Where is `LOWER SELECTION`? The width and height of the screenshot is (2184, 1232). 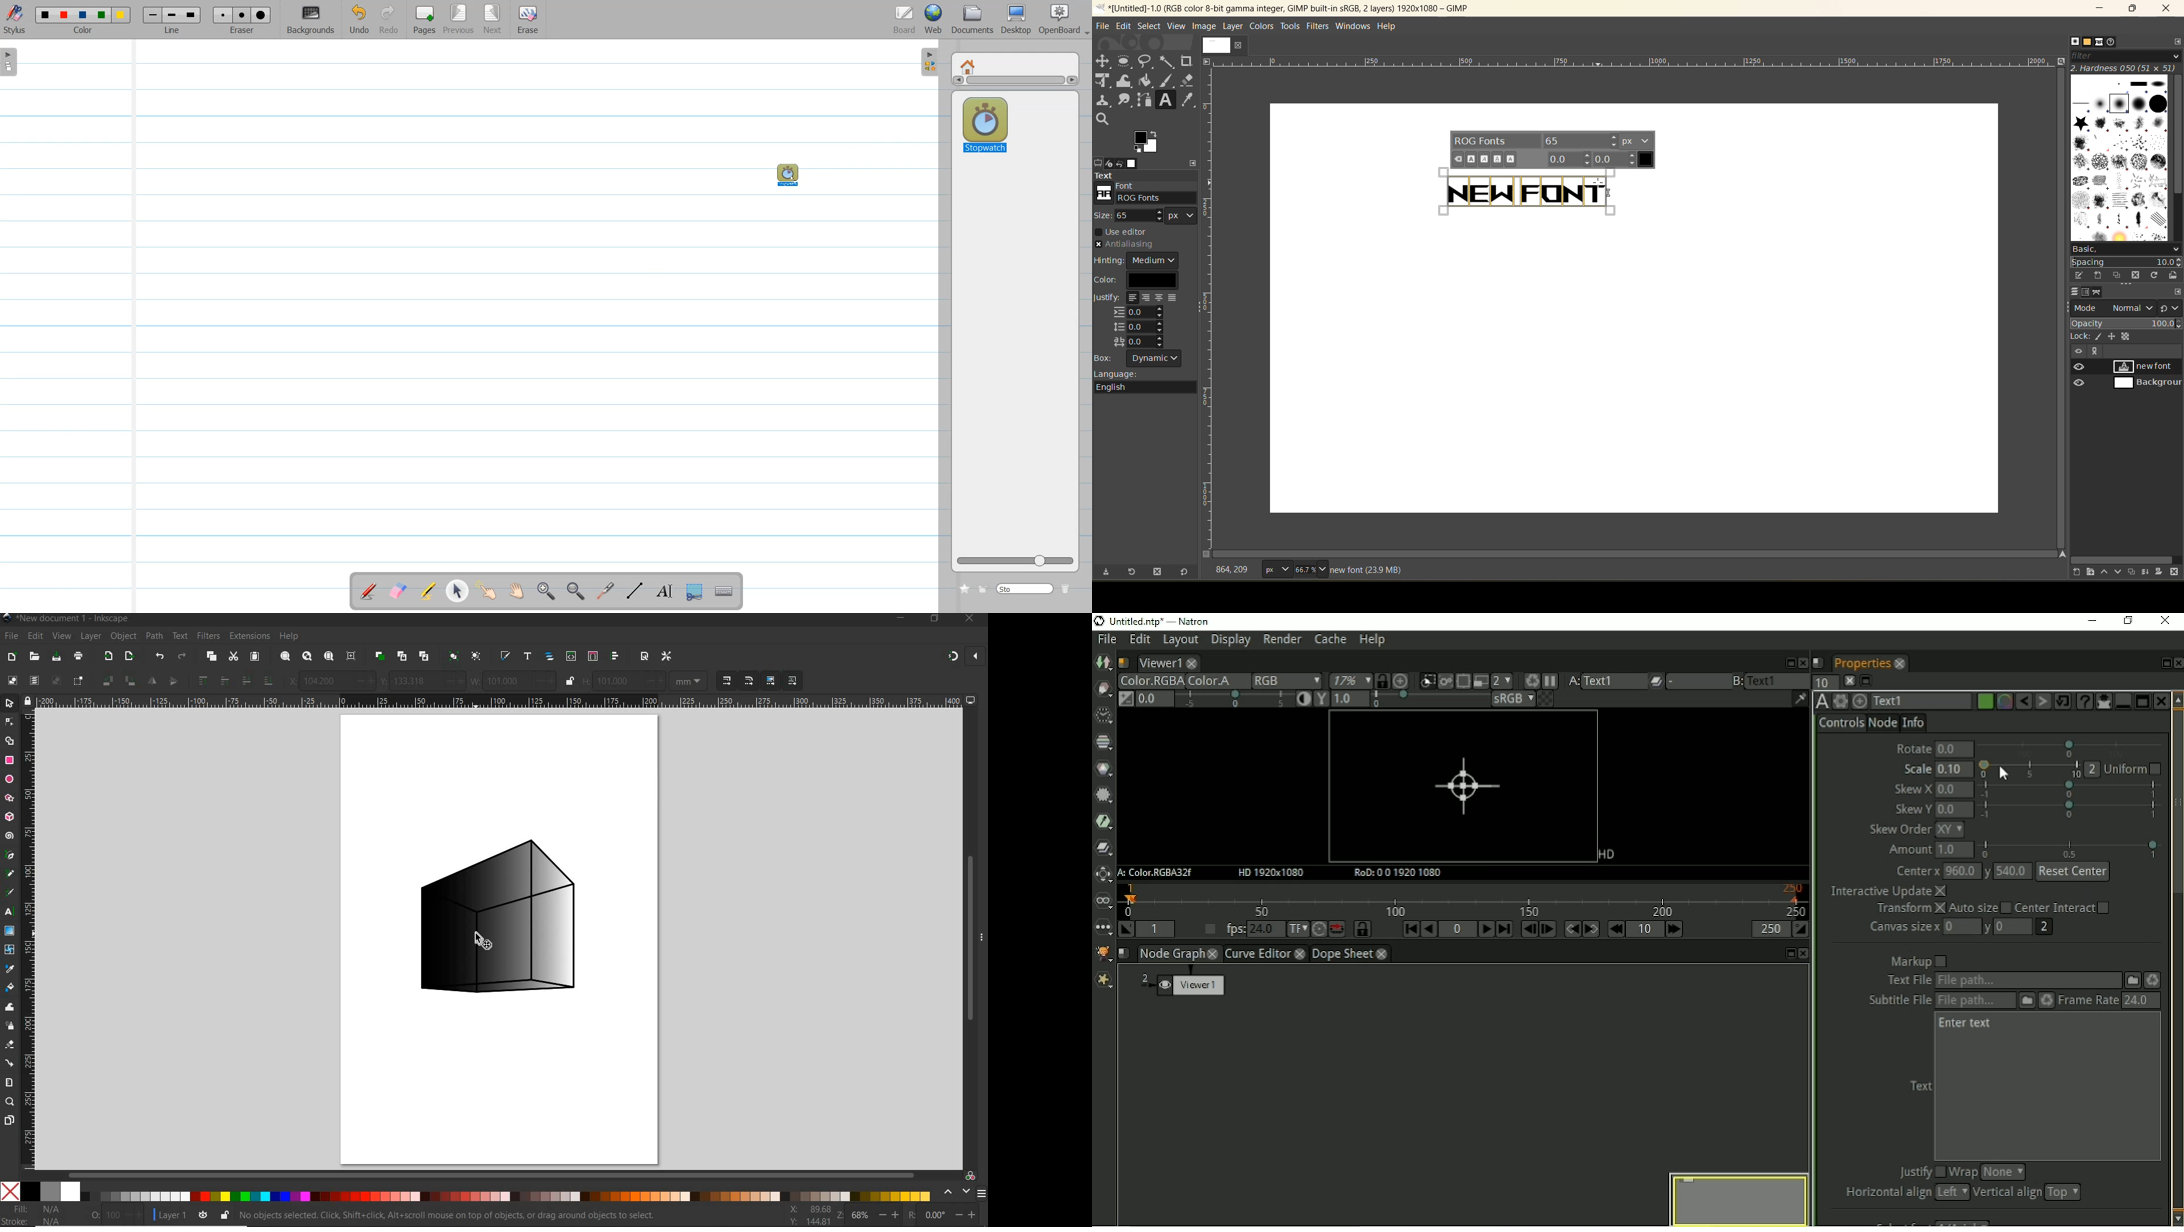 LOWER SELECTION is located at coordinates (268, 680).